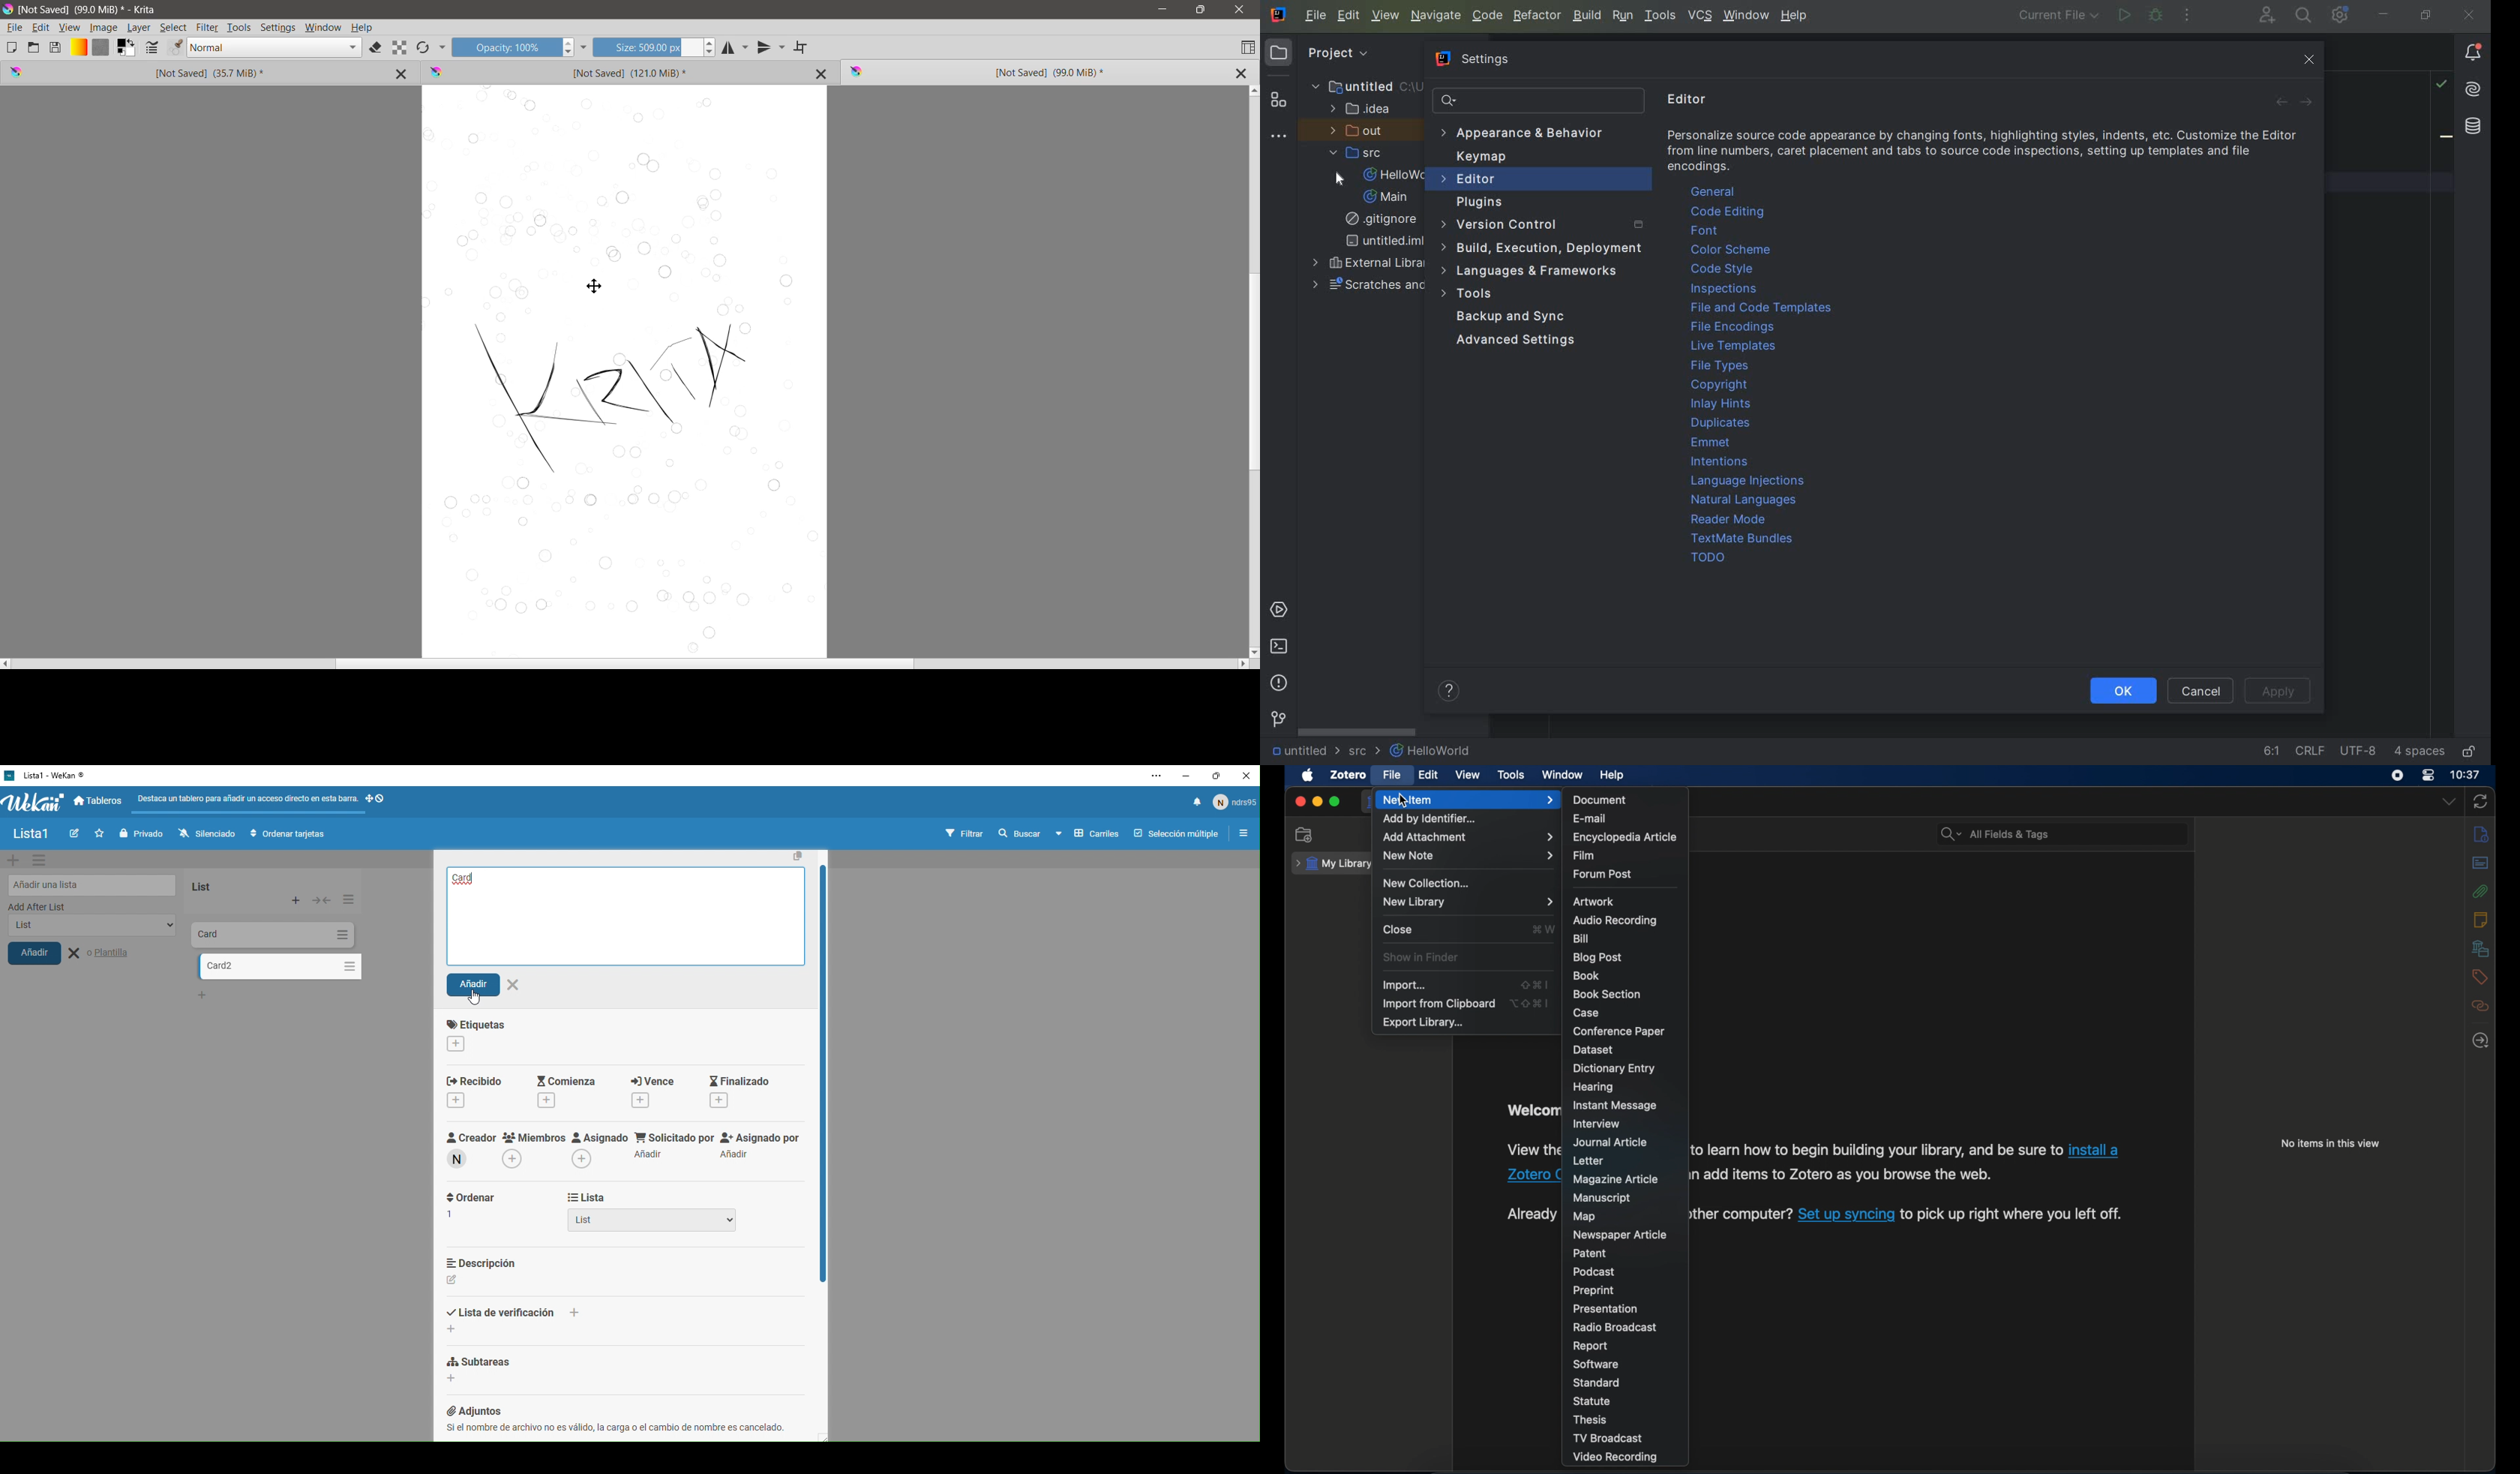  I want to click on minimise, so click(1184, 775).